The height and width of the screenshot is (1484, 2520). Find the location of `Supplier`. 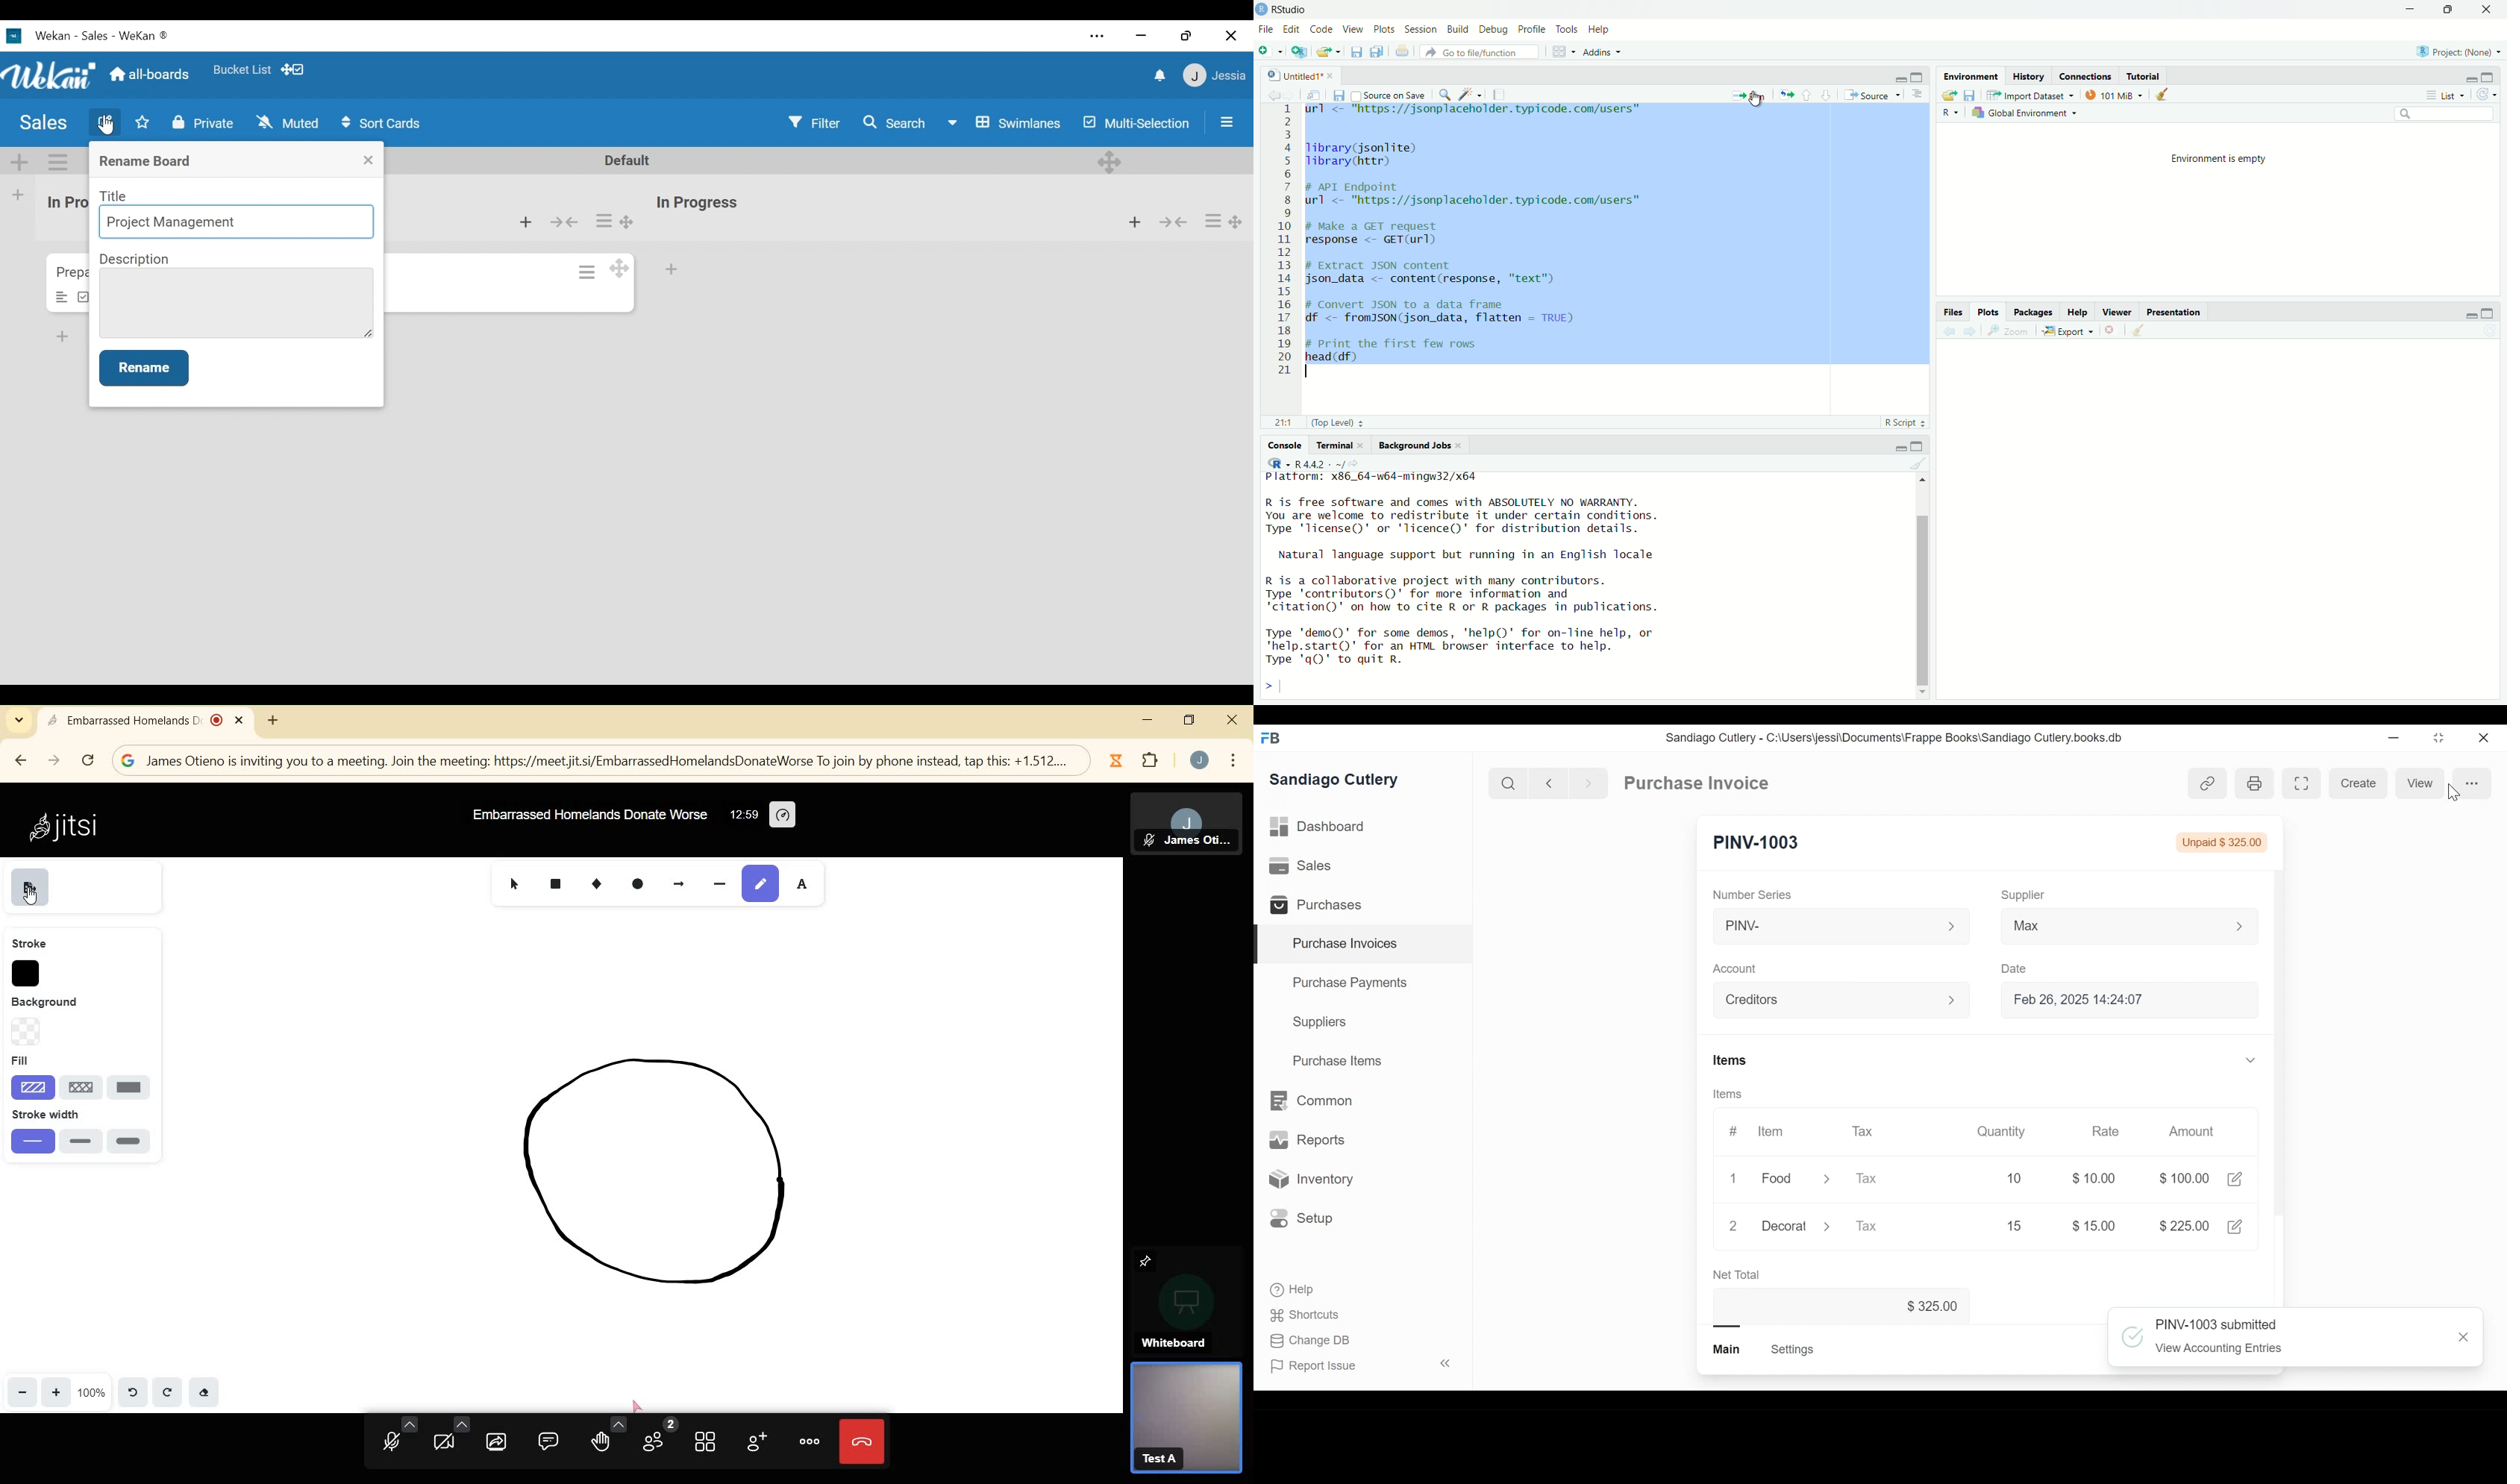

Supplier is located at coordinates (2023, 895).